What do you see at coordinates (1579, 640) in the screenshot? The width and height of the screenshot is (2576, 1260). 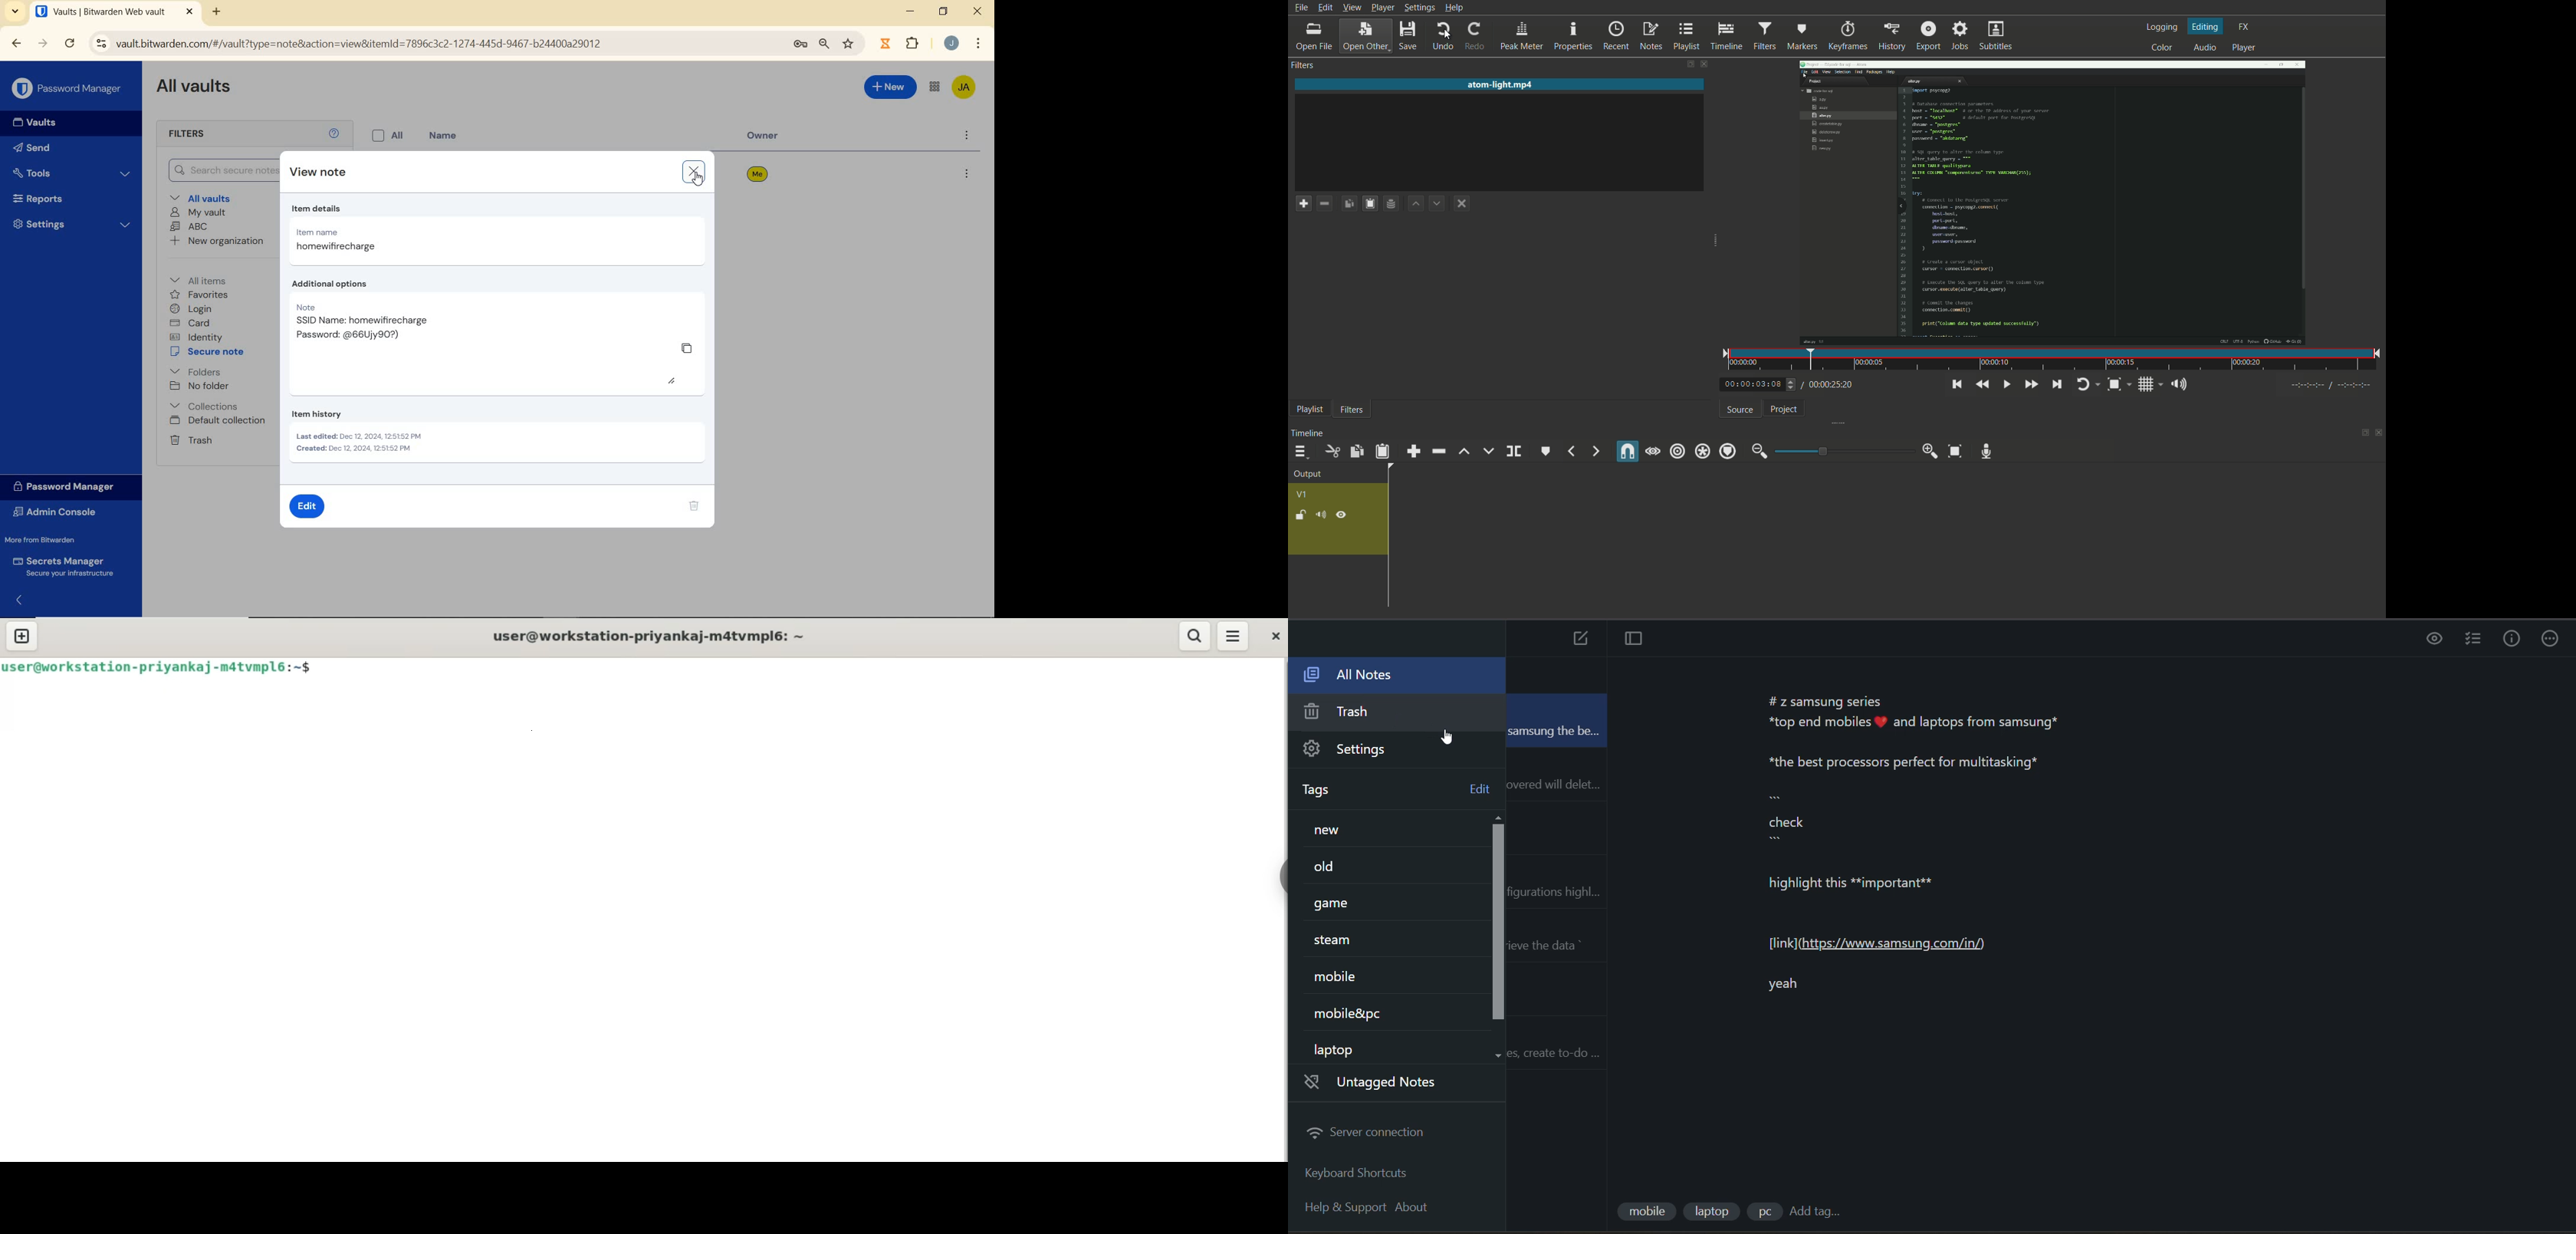 I see `add new note` at bounding box center [1579, 640].